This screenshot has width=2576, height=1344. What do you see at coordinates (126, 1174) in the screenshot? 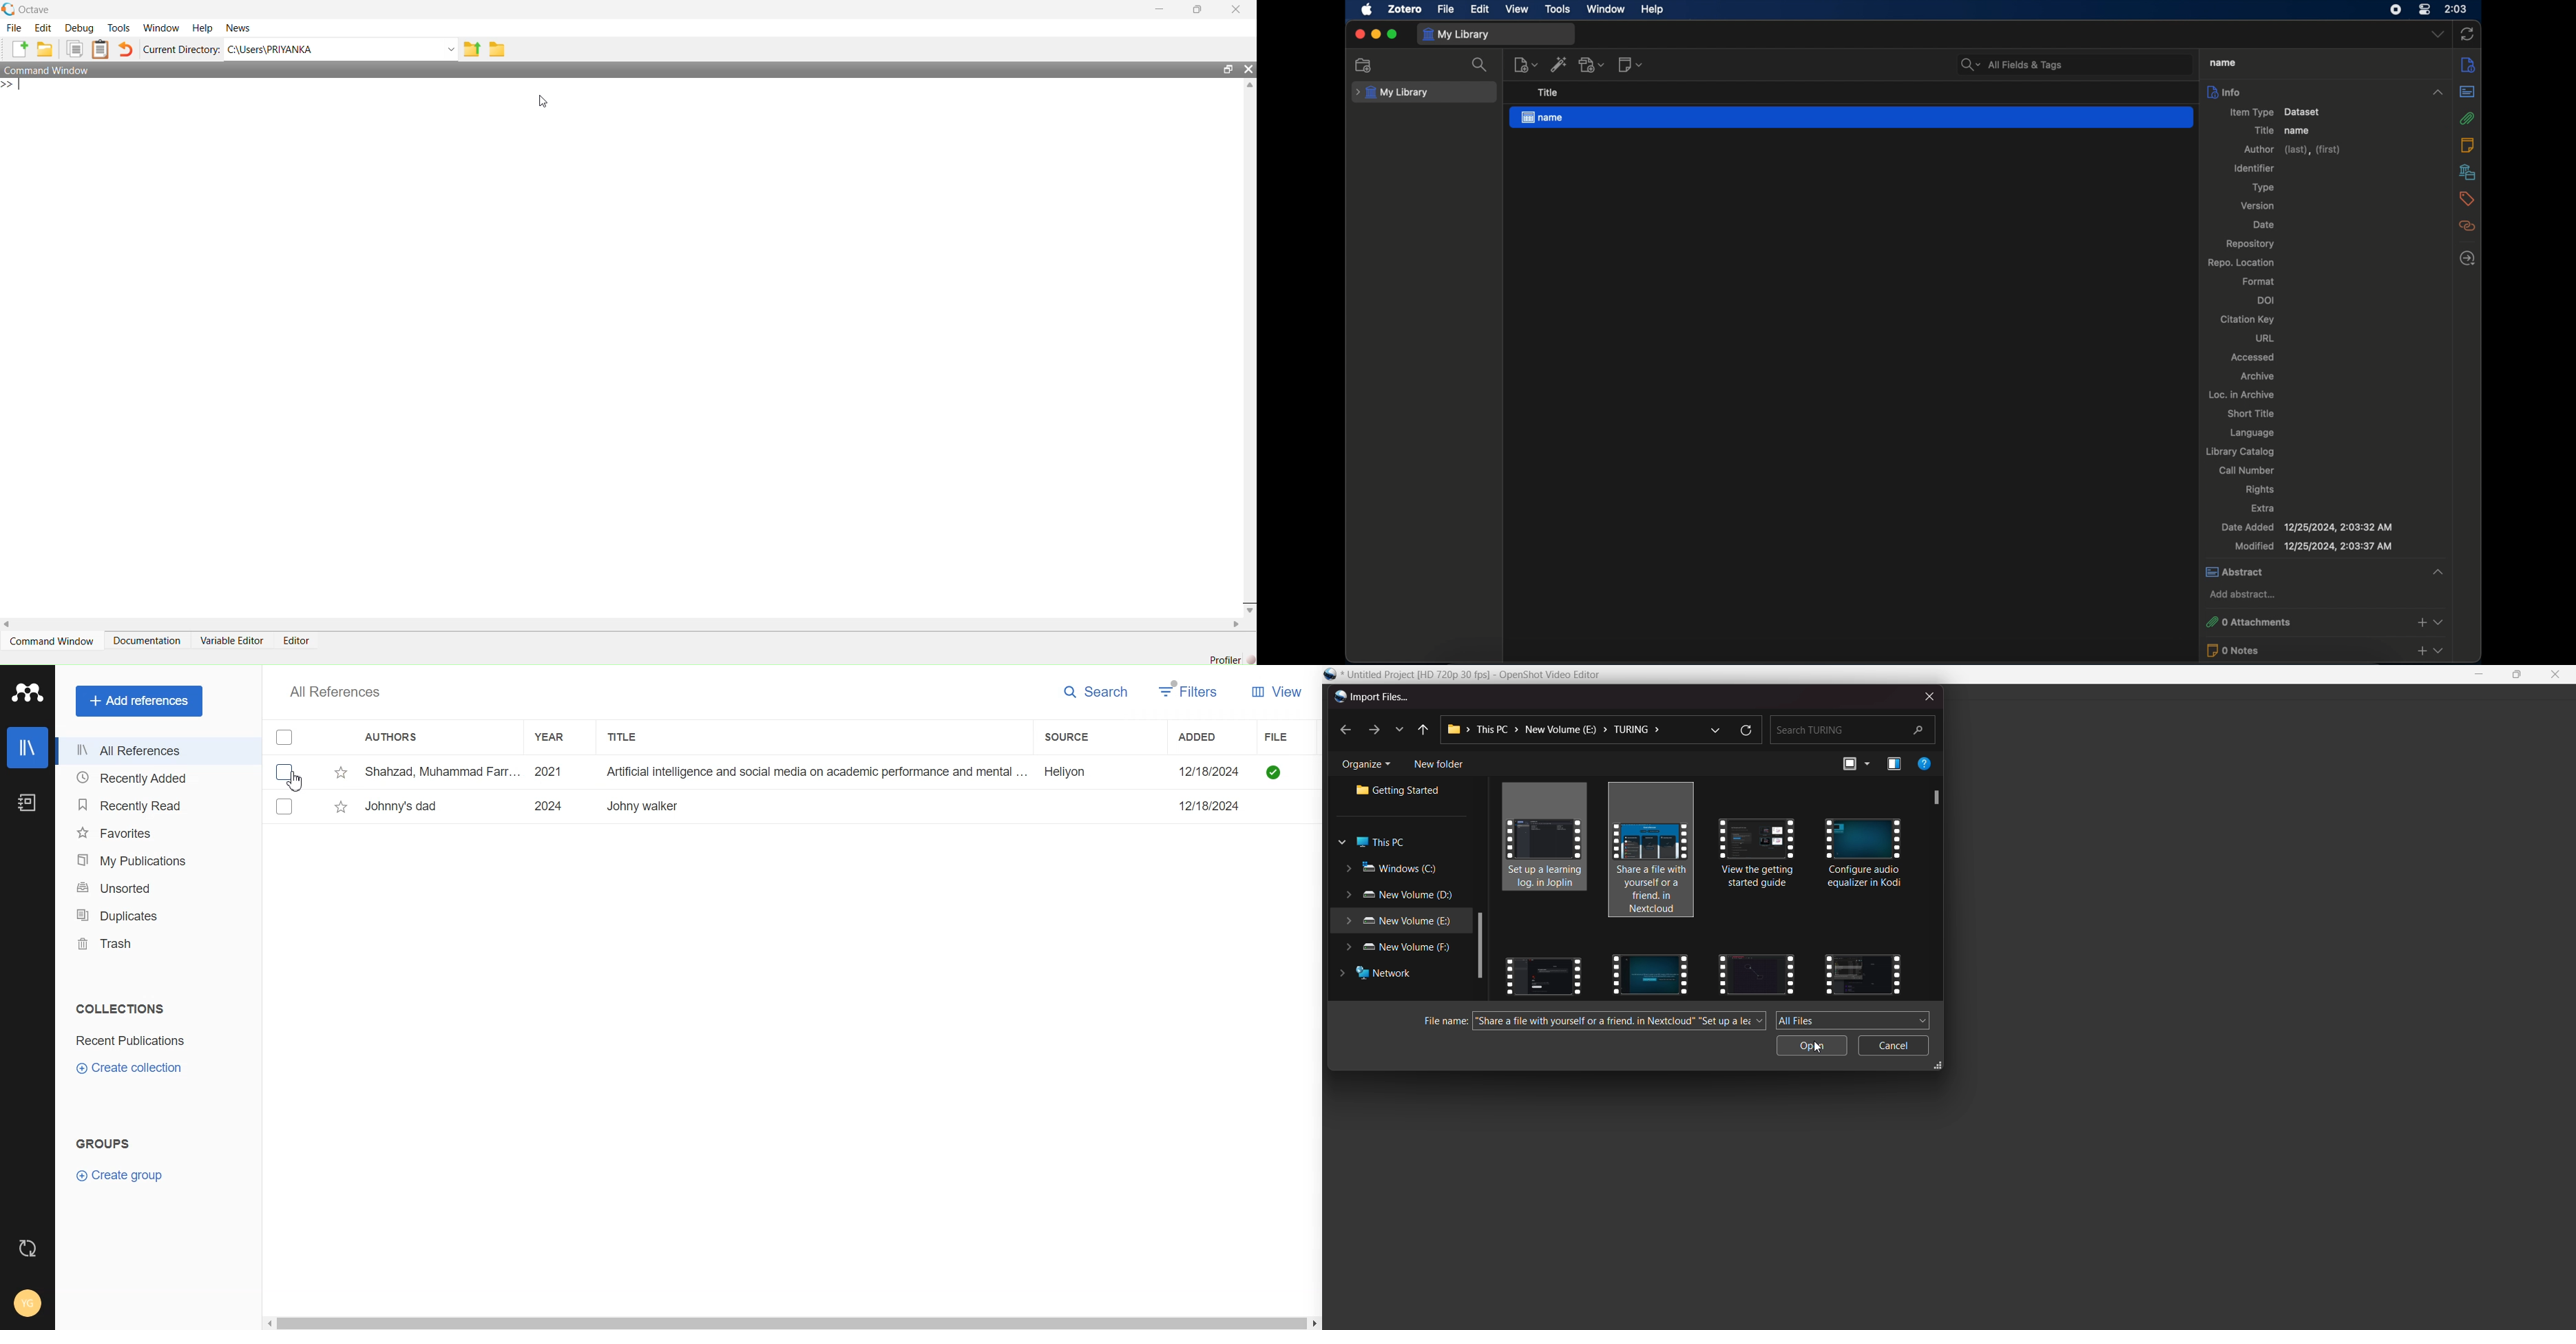
I see `Create Group` at bounding box center [126, 1174].